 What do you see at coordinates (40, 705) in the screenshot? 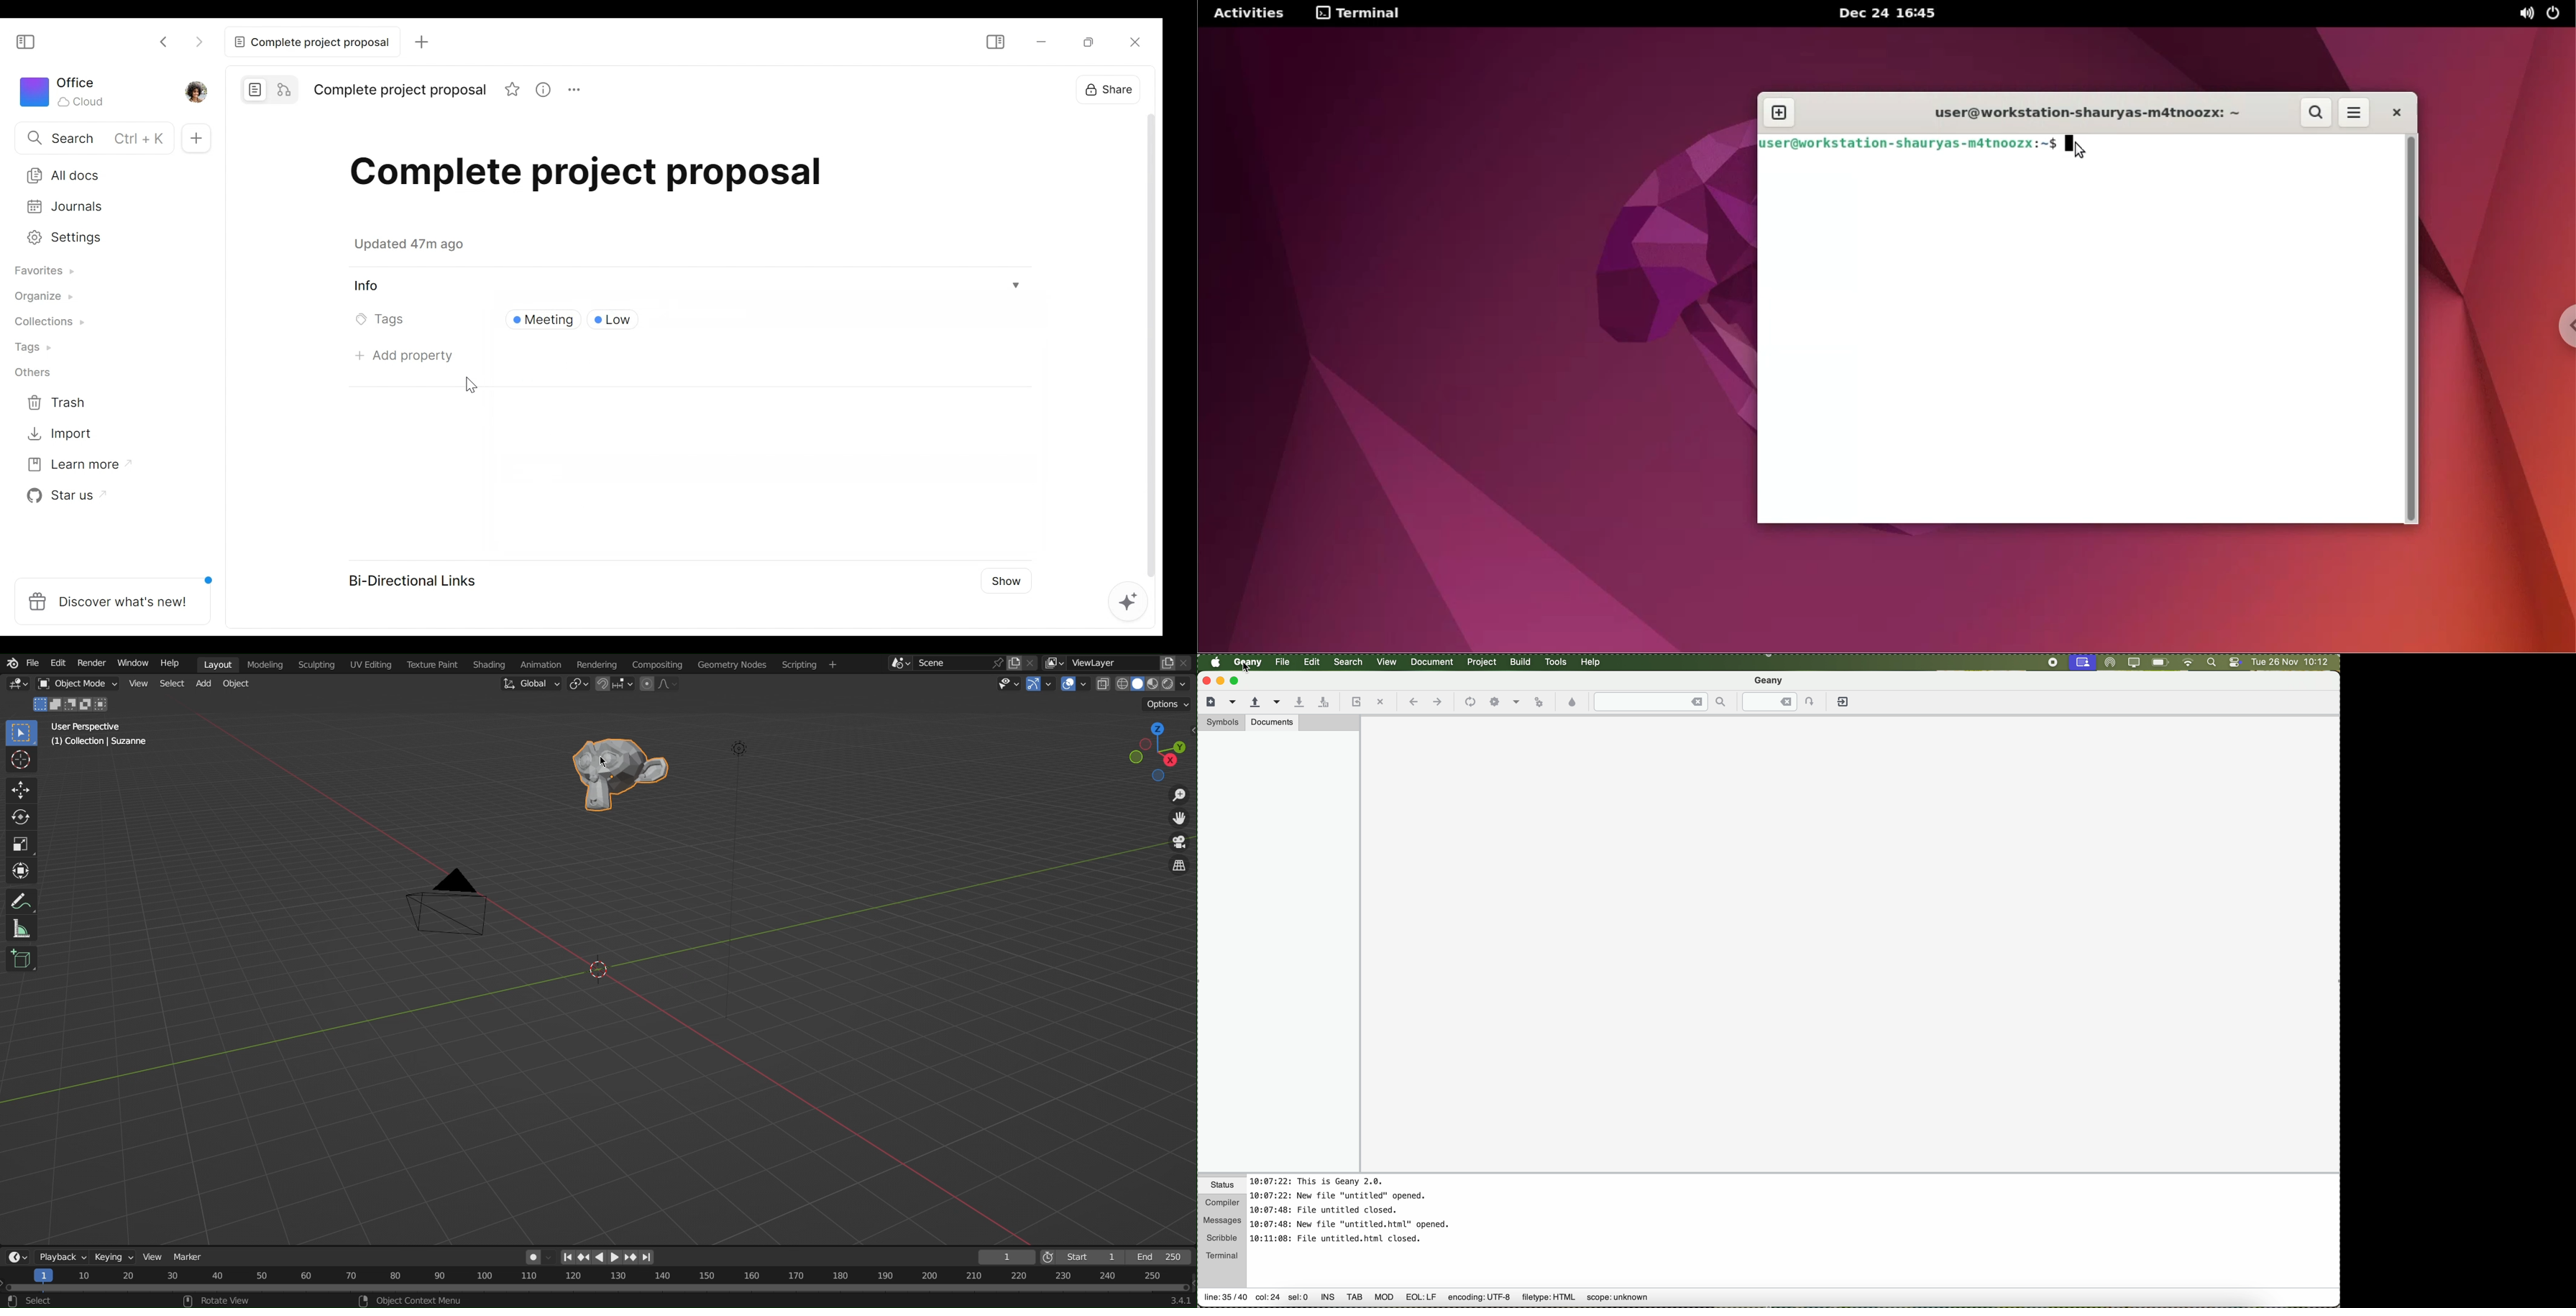
I see `set a new selection` at bounding box center [40, 705].